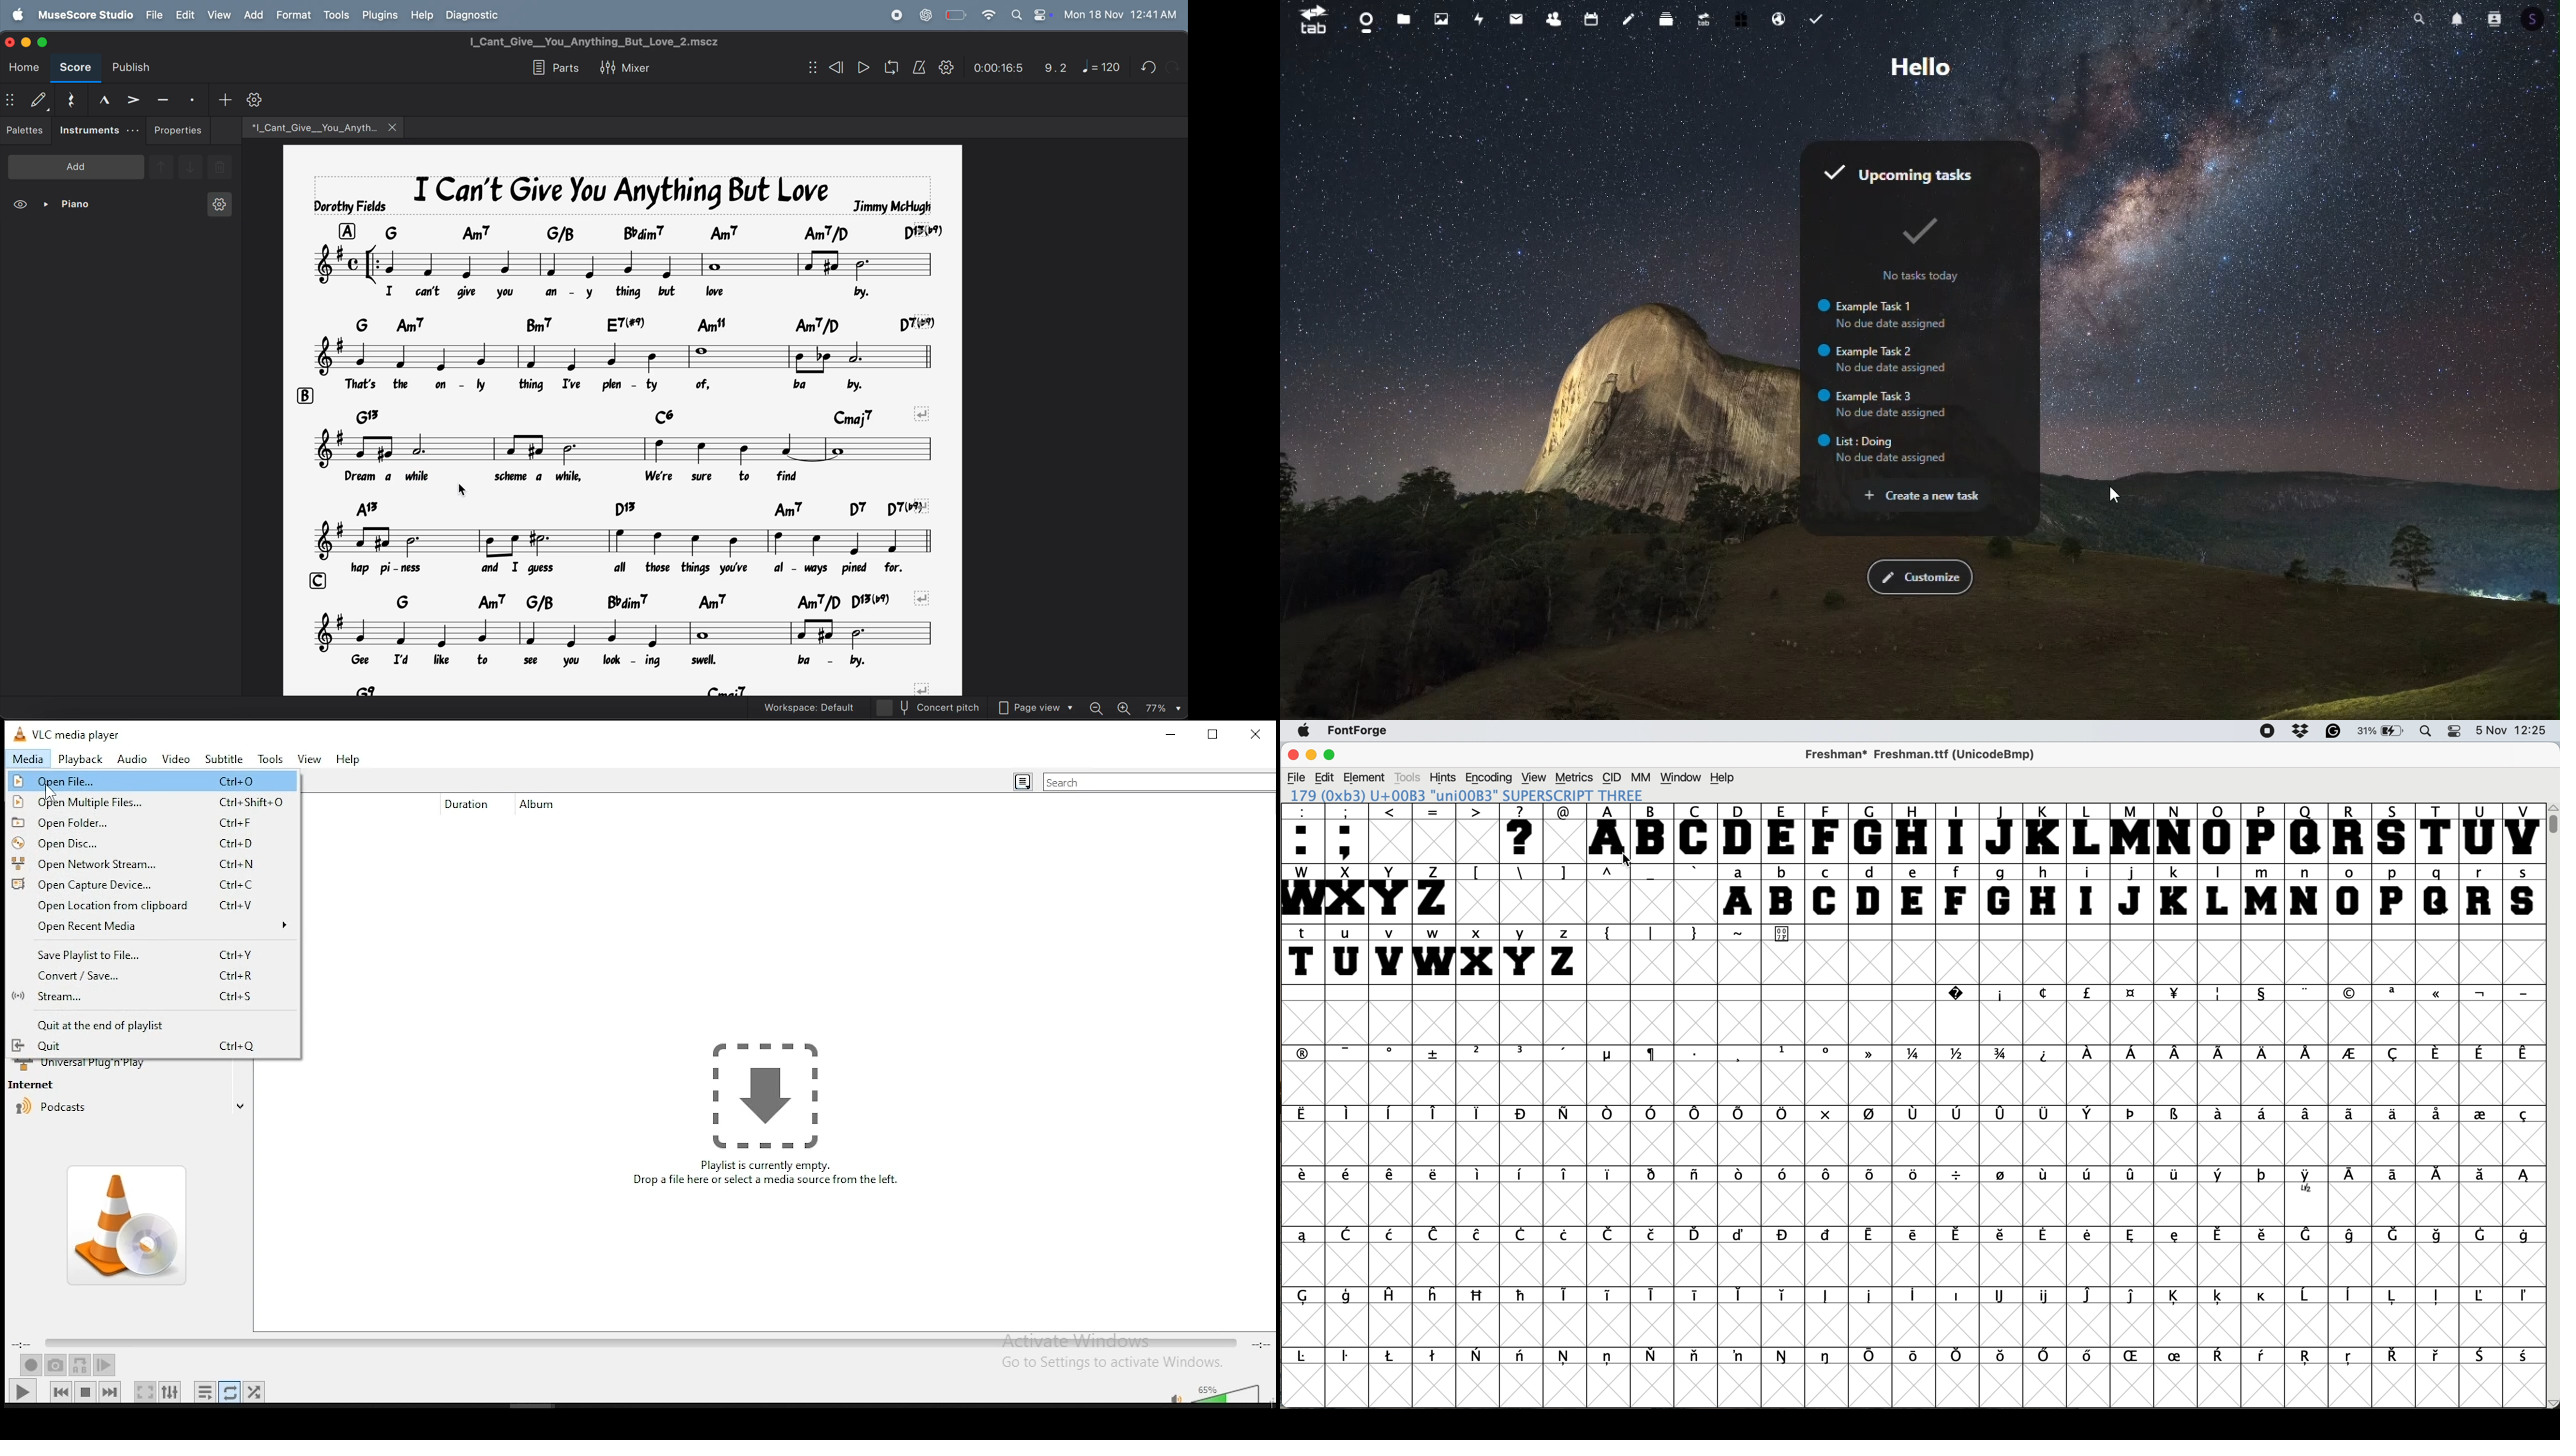 This screenshot has width=2576, height=1456. What do you see at coordinates (1098, 707) in the screenshot?
I see `zoom out` at bounding box center [1098, 707].